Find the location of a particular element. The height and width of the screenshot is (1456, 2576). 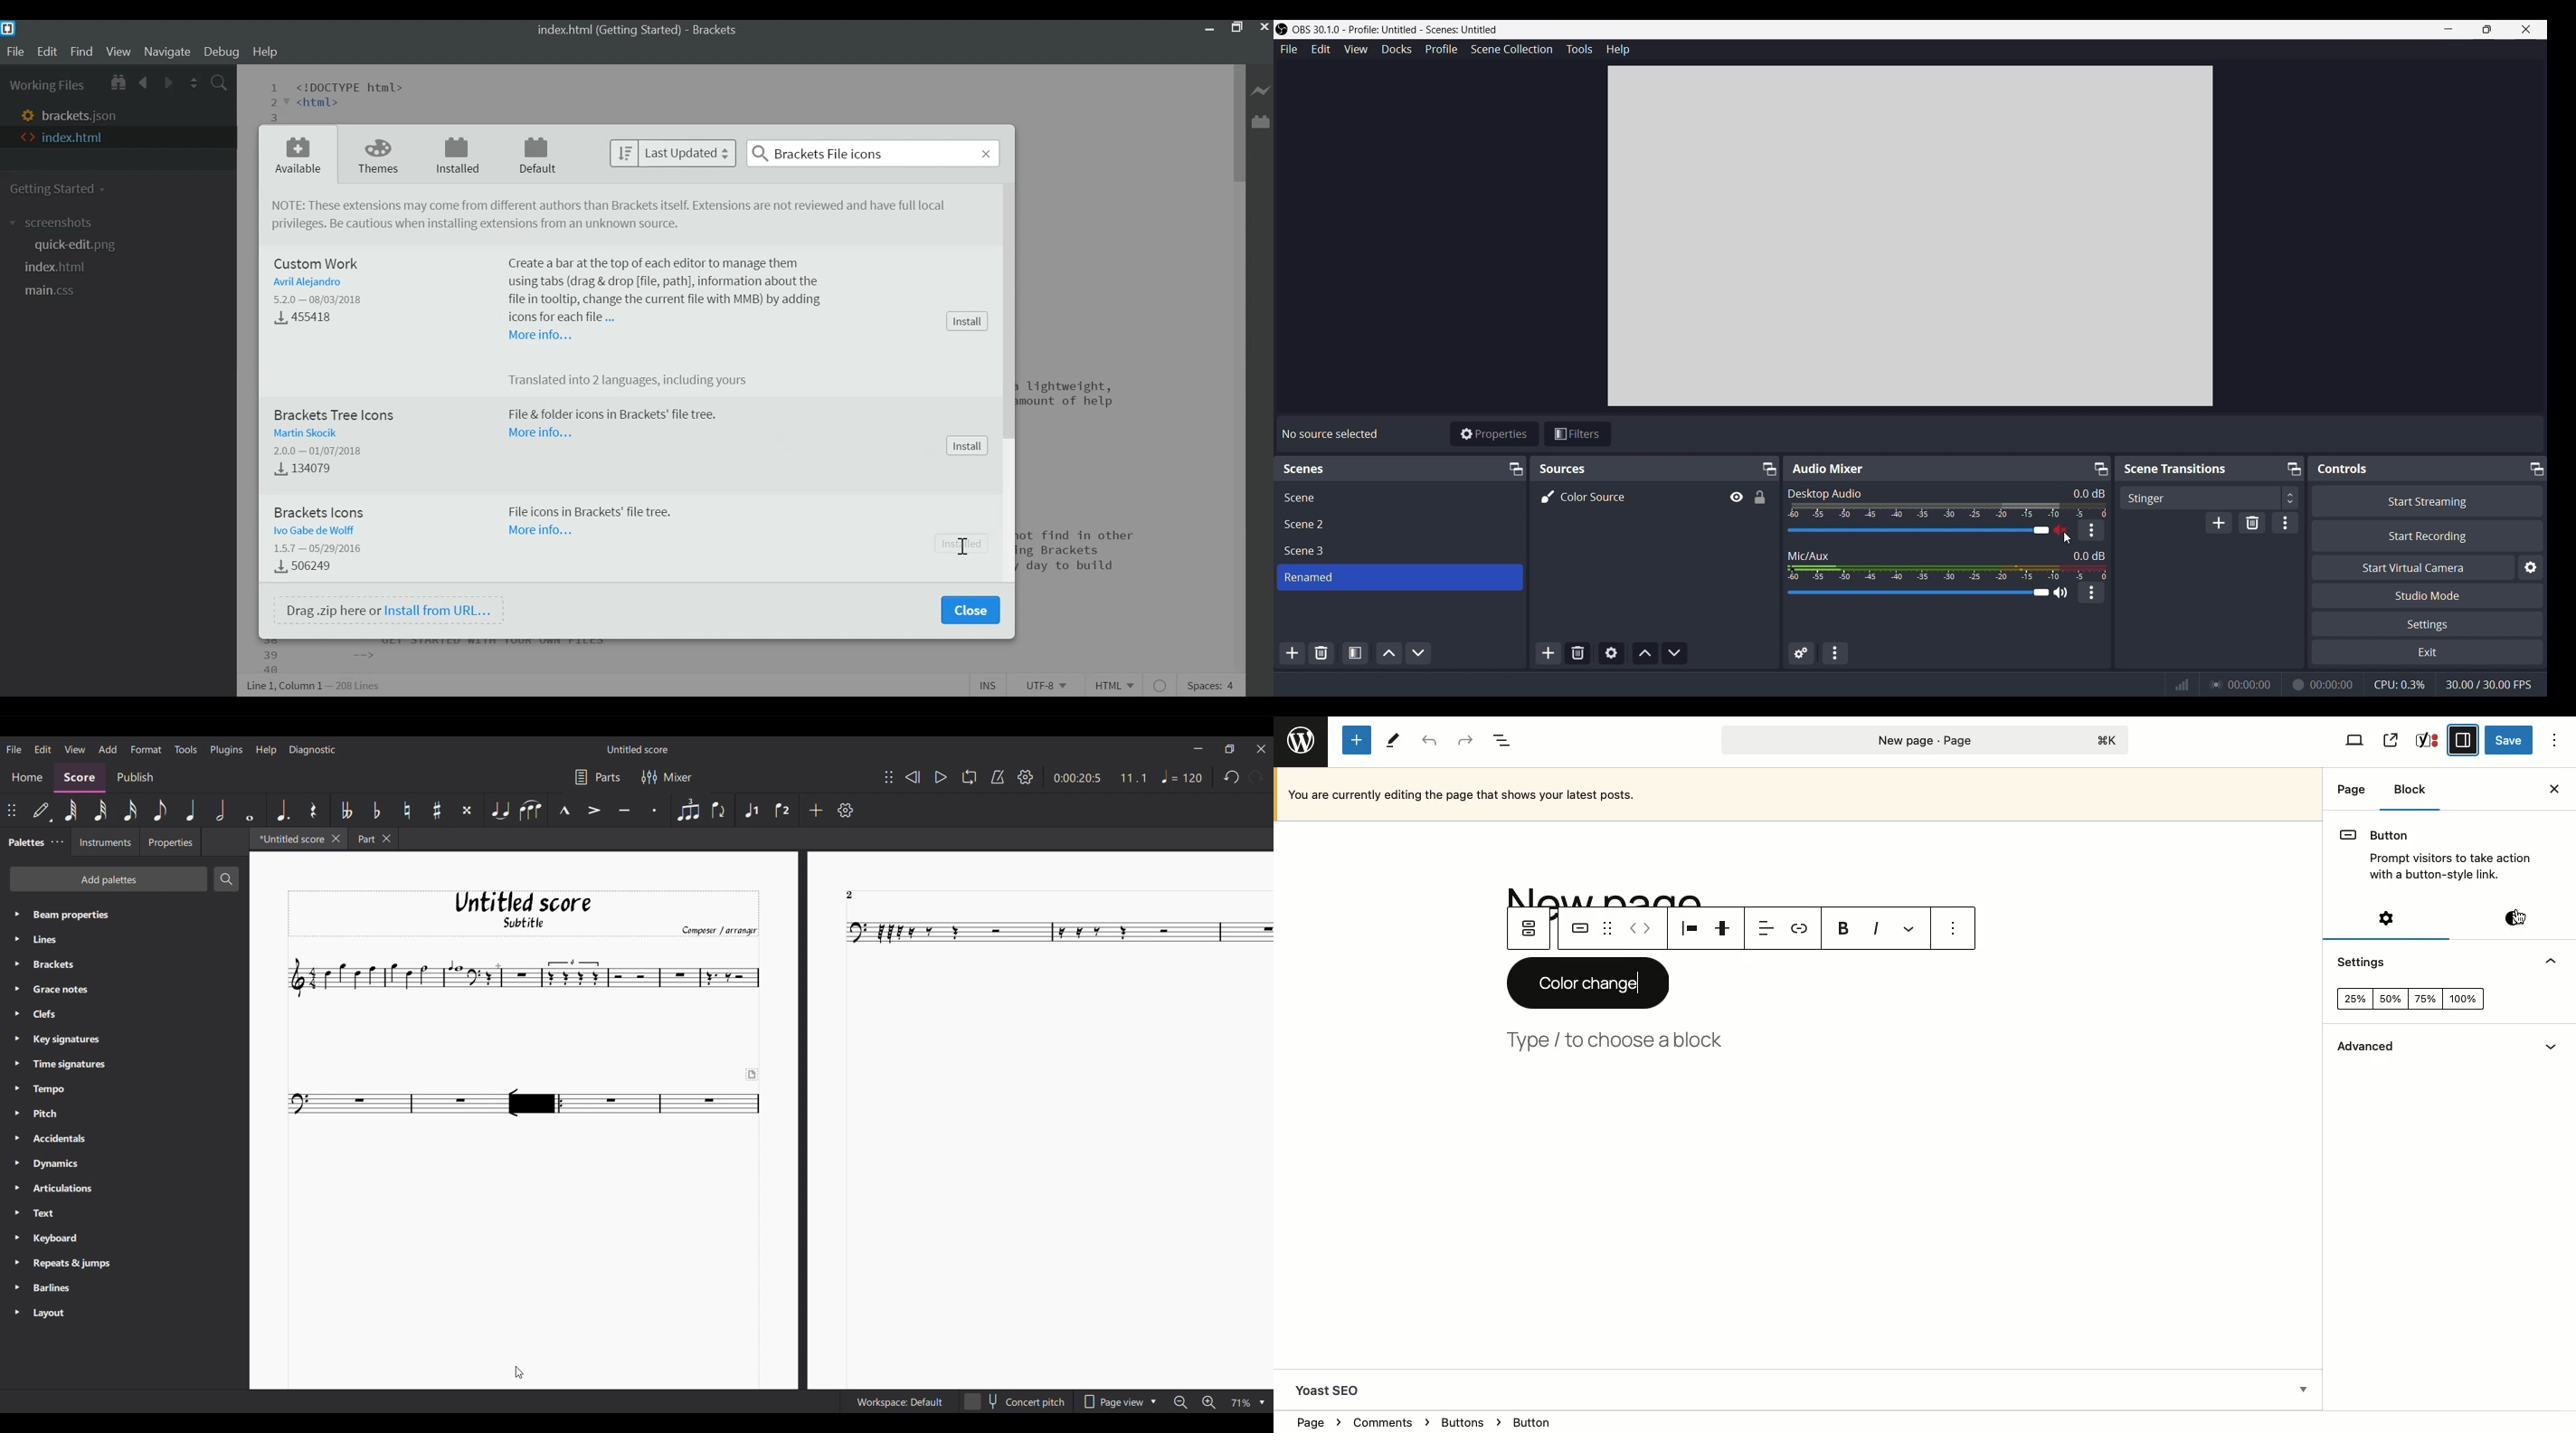

Add new source is located at coordinates (1549, 653).